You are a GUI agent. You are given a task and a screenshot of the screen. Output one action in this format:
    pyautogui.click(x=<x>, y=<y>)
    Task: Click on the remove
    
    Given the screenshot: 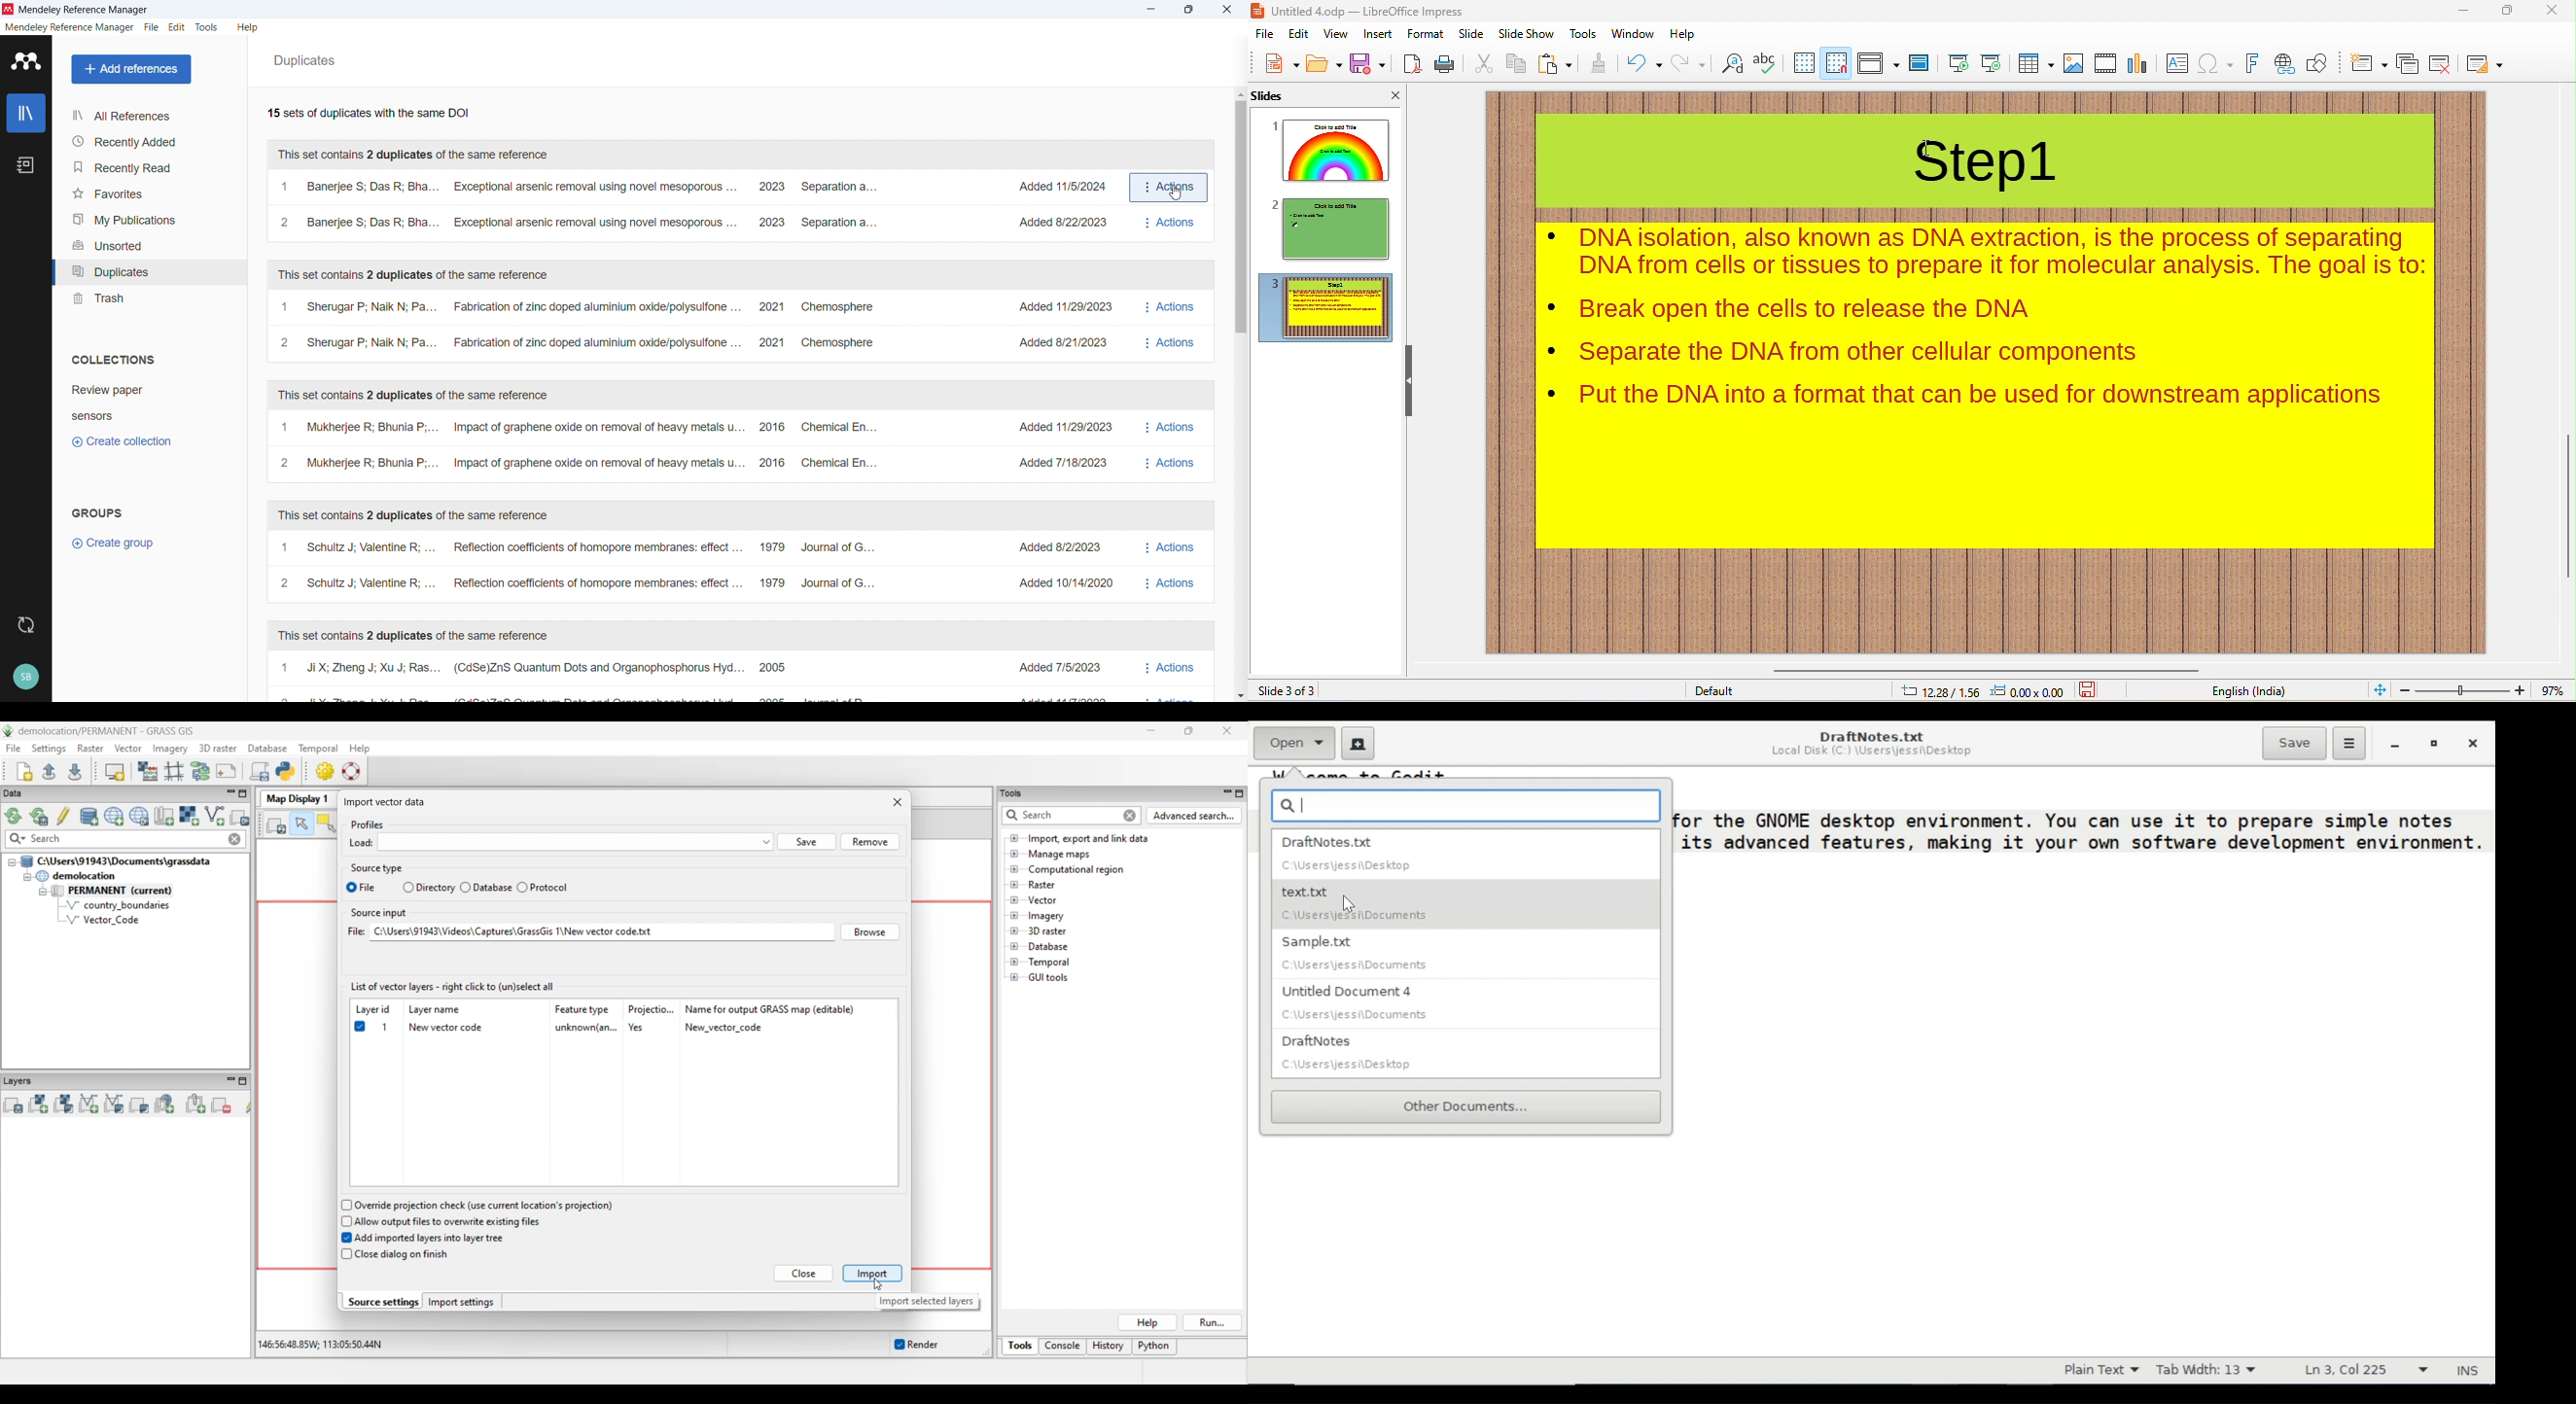 What is the action you would take?
    pyautogui.click(x=2442, y=64)
    